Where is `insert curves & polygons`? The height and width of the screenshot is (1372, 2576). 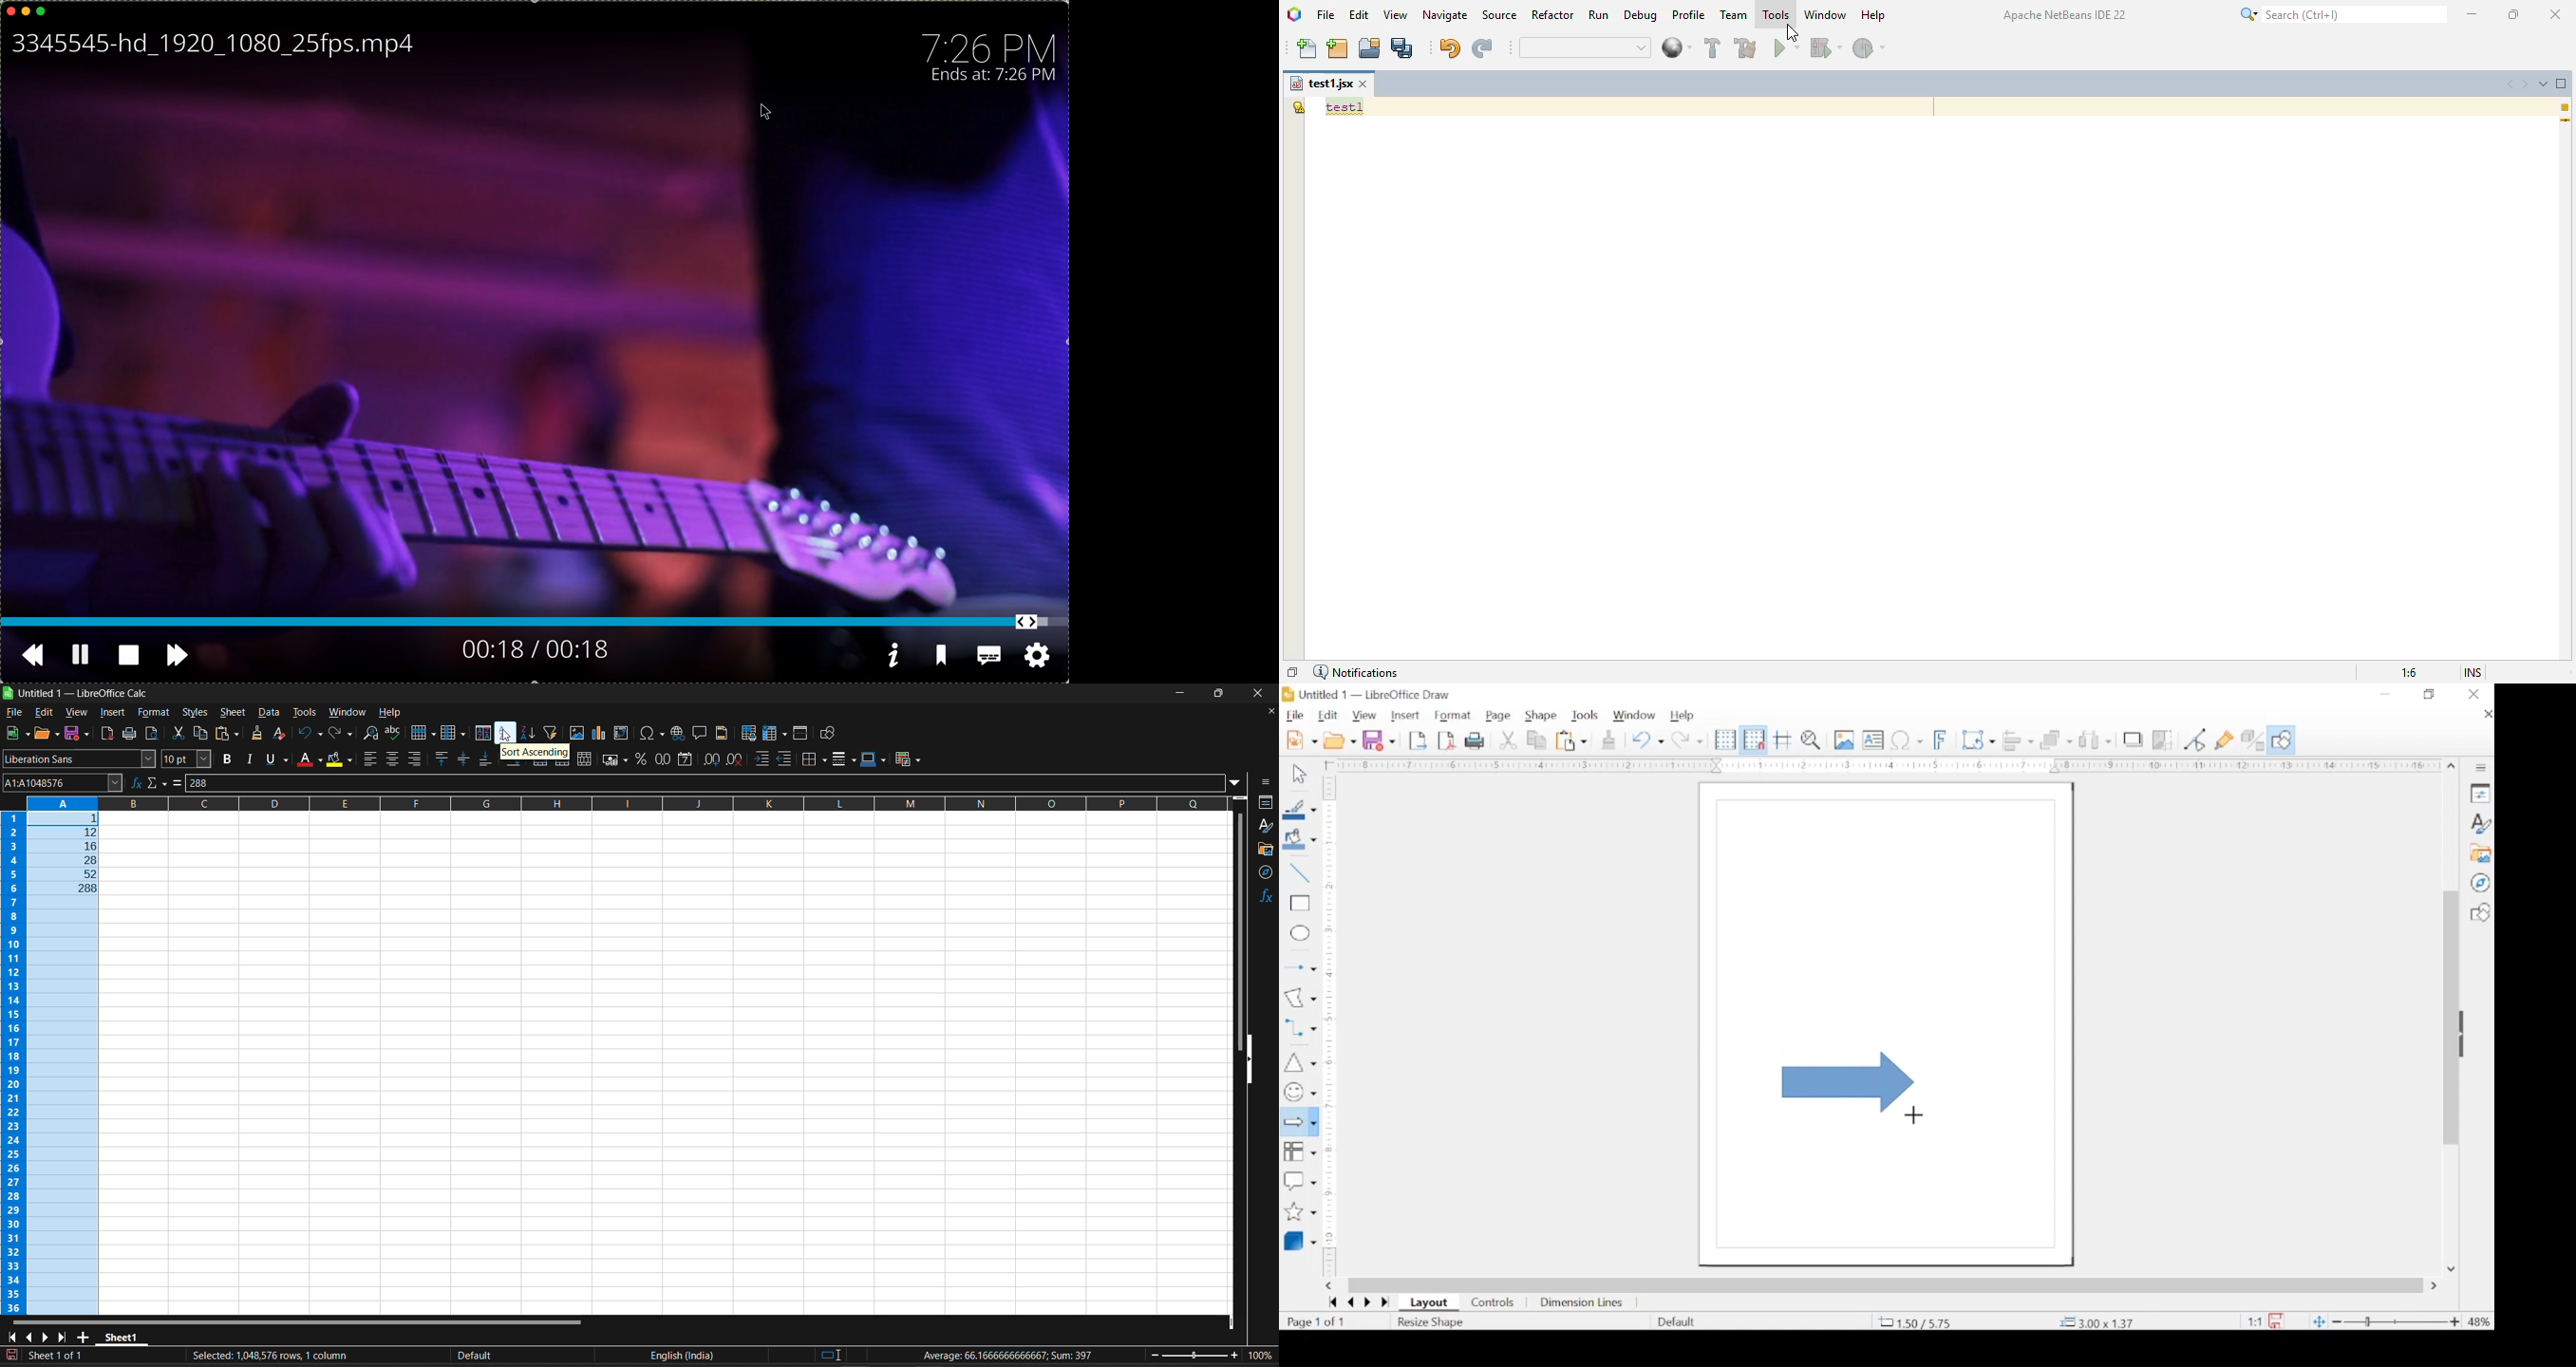 insert curves & polygons is located at coordinates (1300, 997).